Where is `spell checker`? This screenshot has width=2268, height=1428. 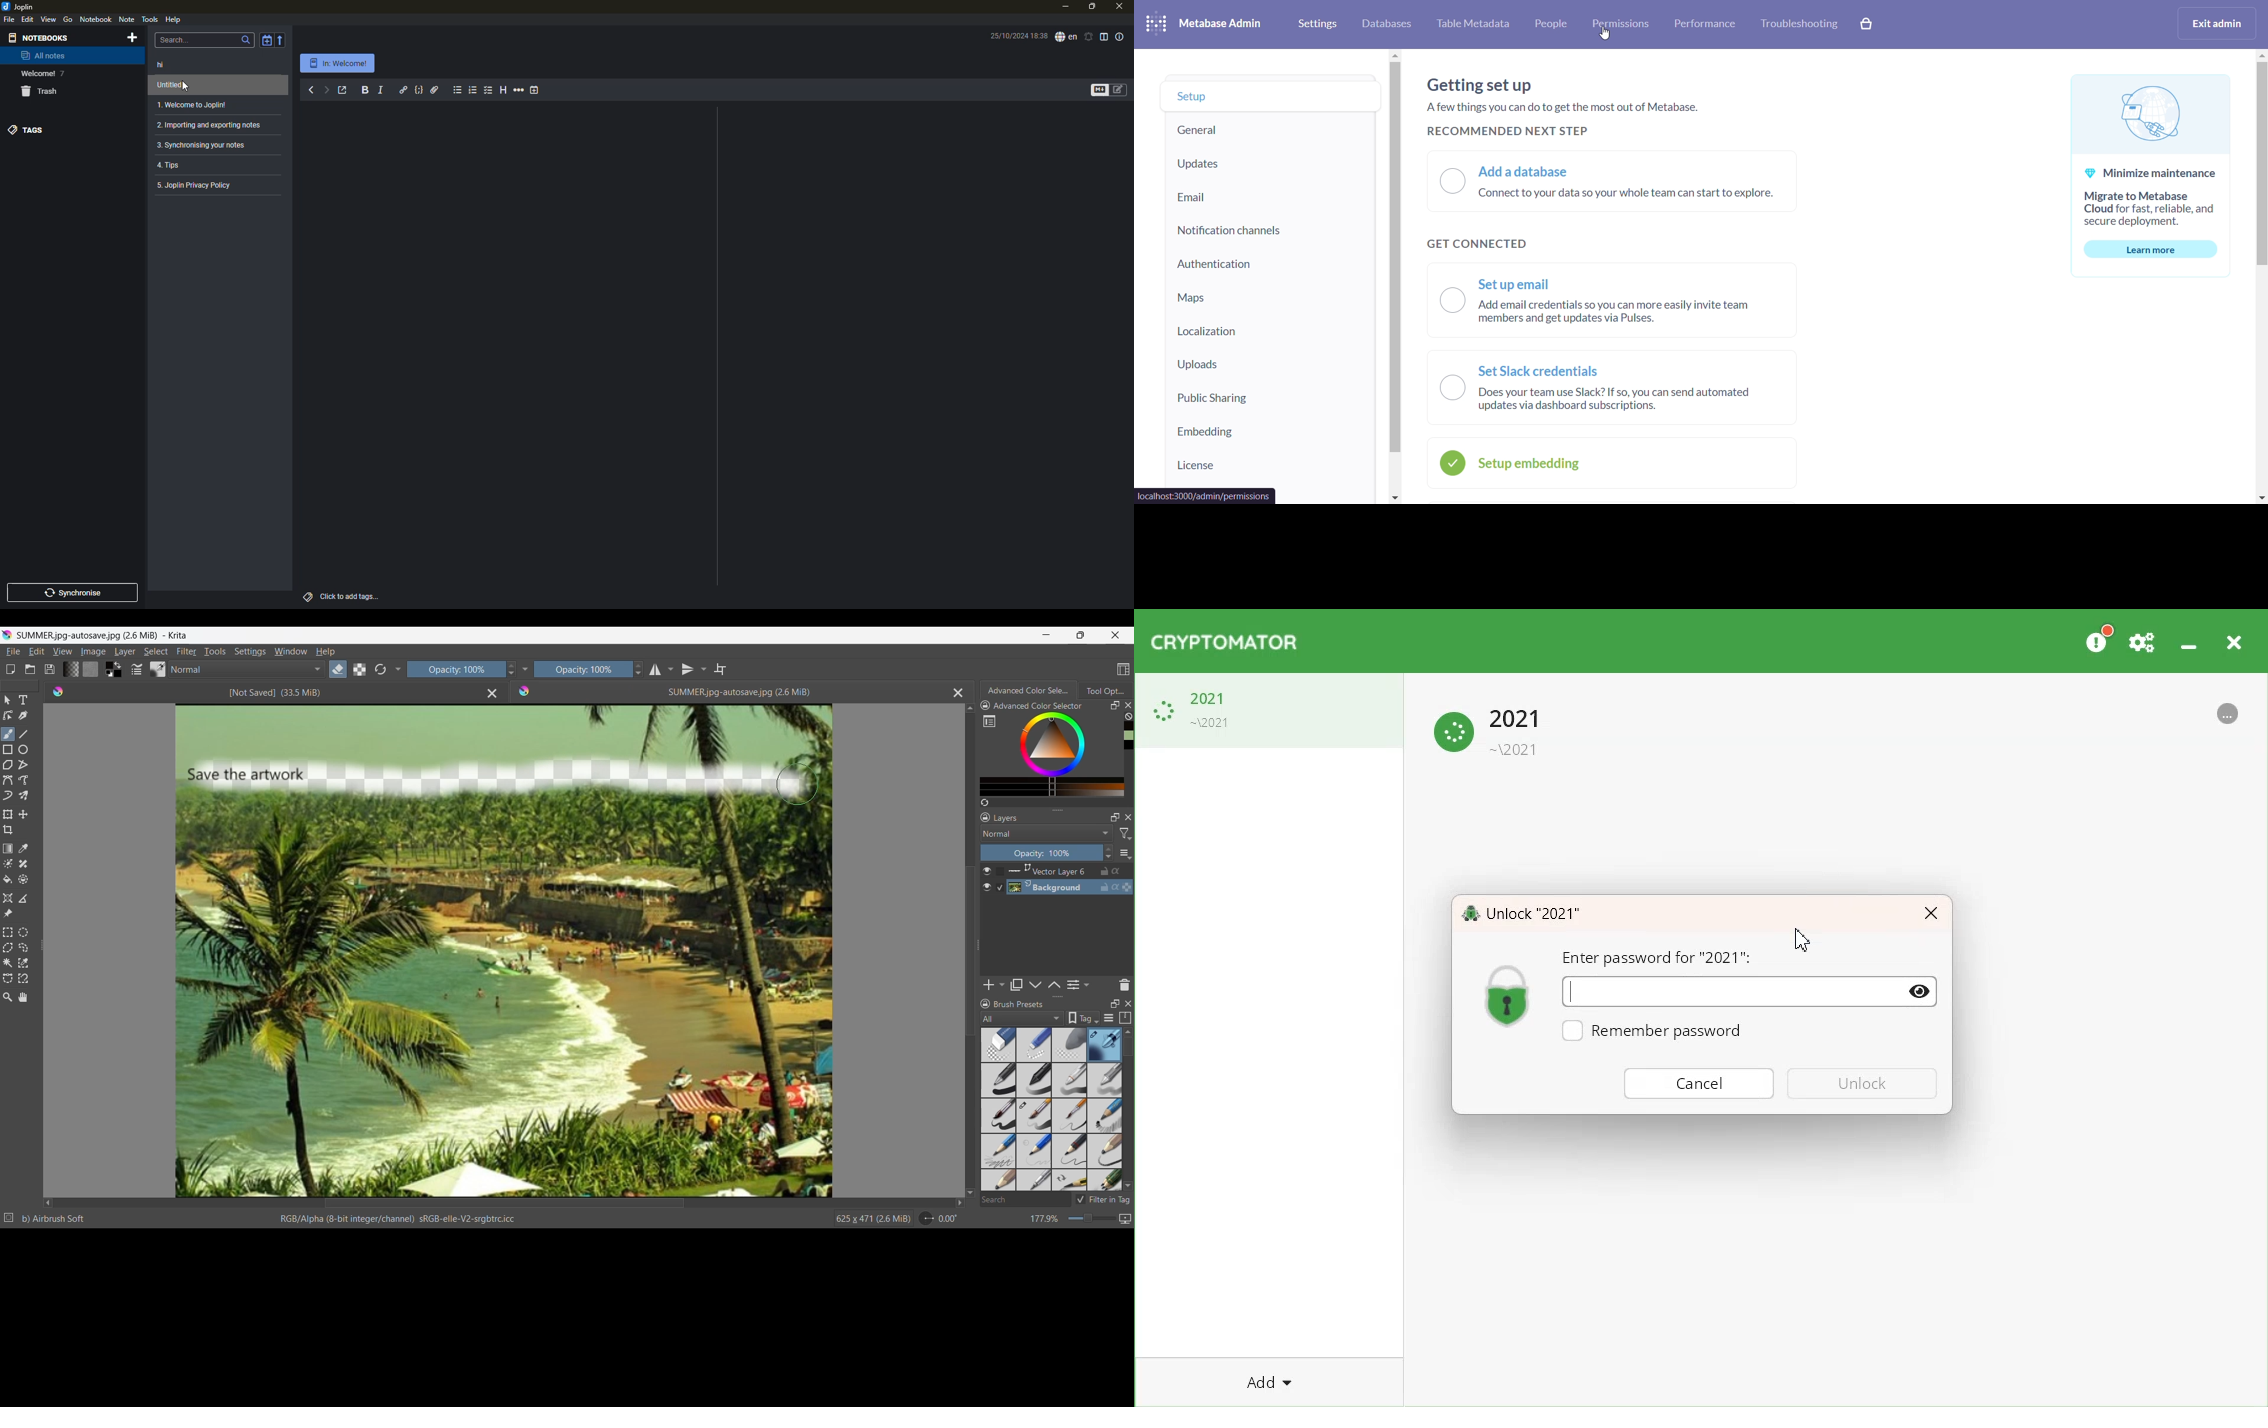
spell checker is located at coordinates (1066, 37).